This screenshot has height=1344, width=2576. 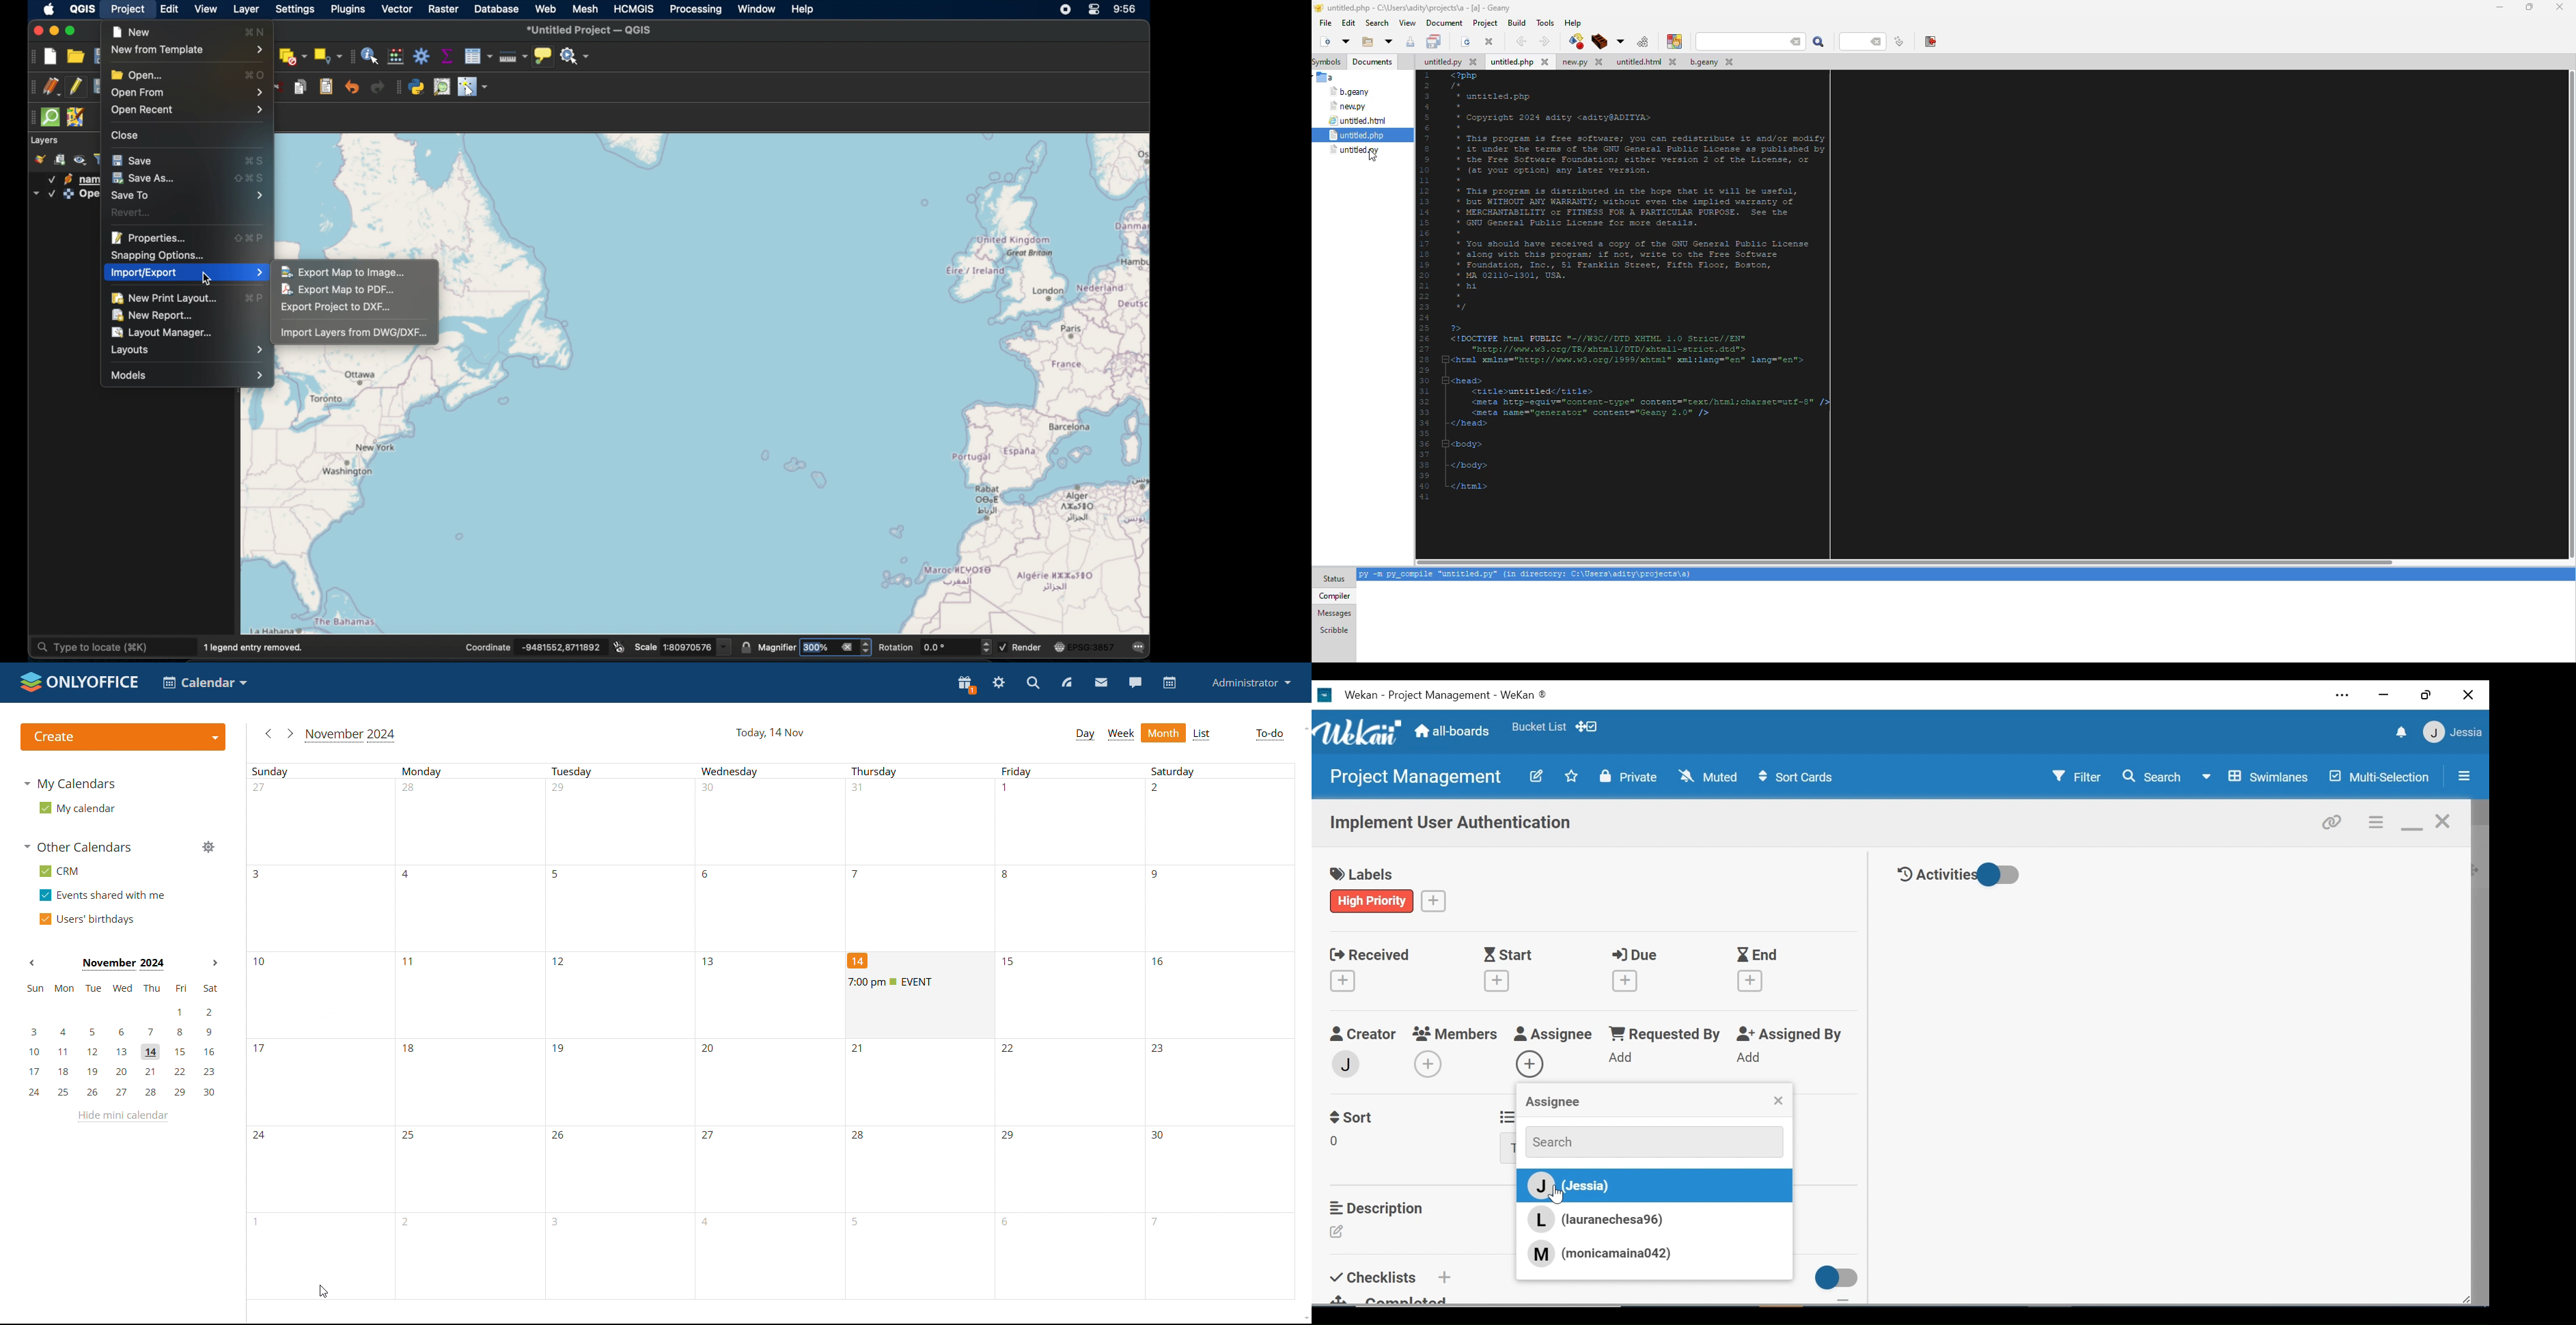 I want to click on save, so click(x=1435, y=41).